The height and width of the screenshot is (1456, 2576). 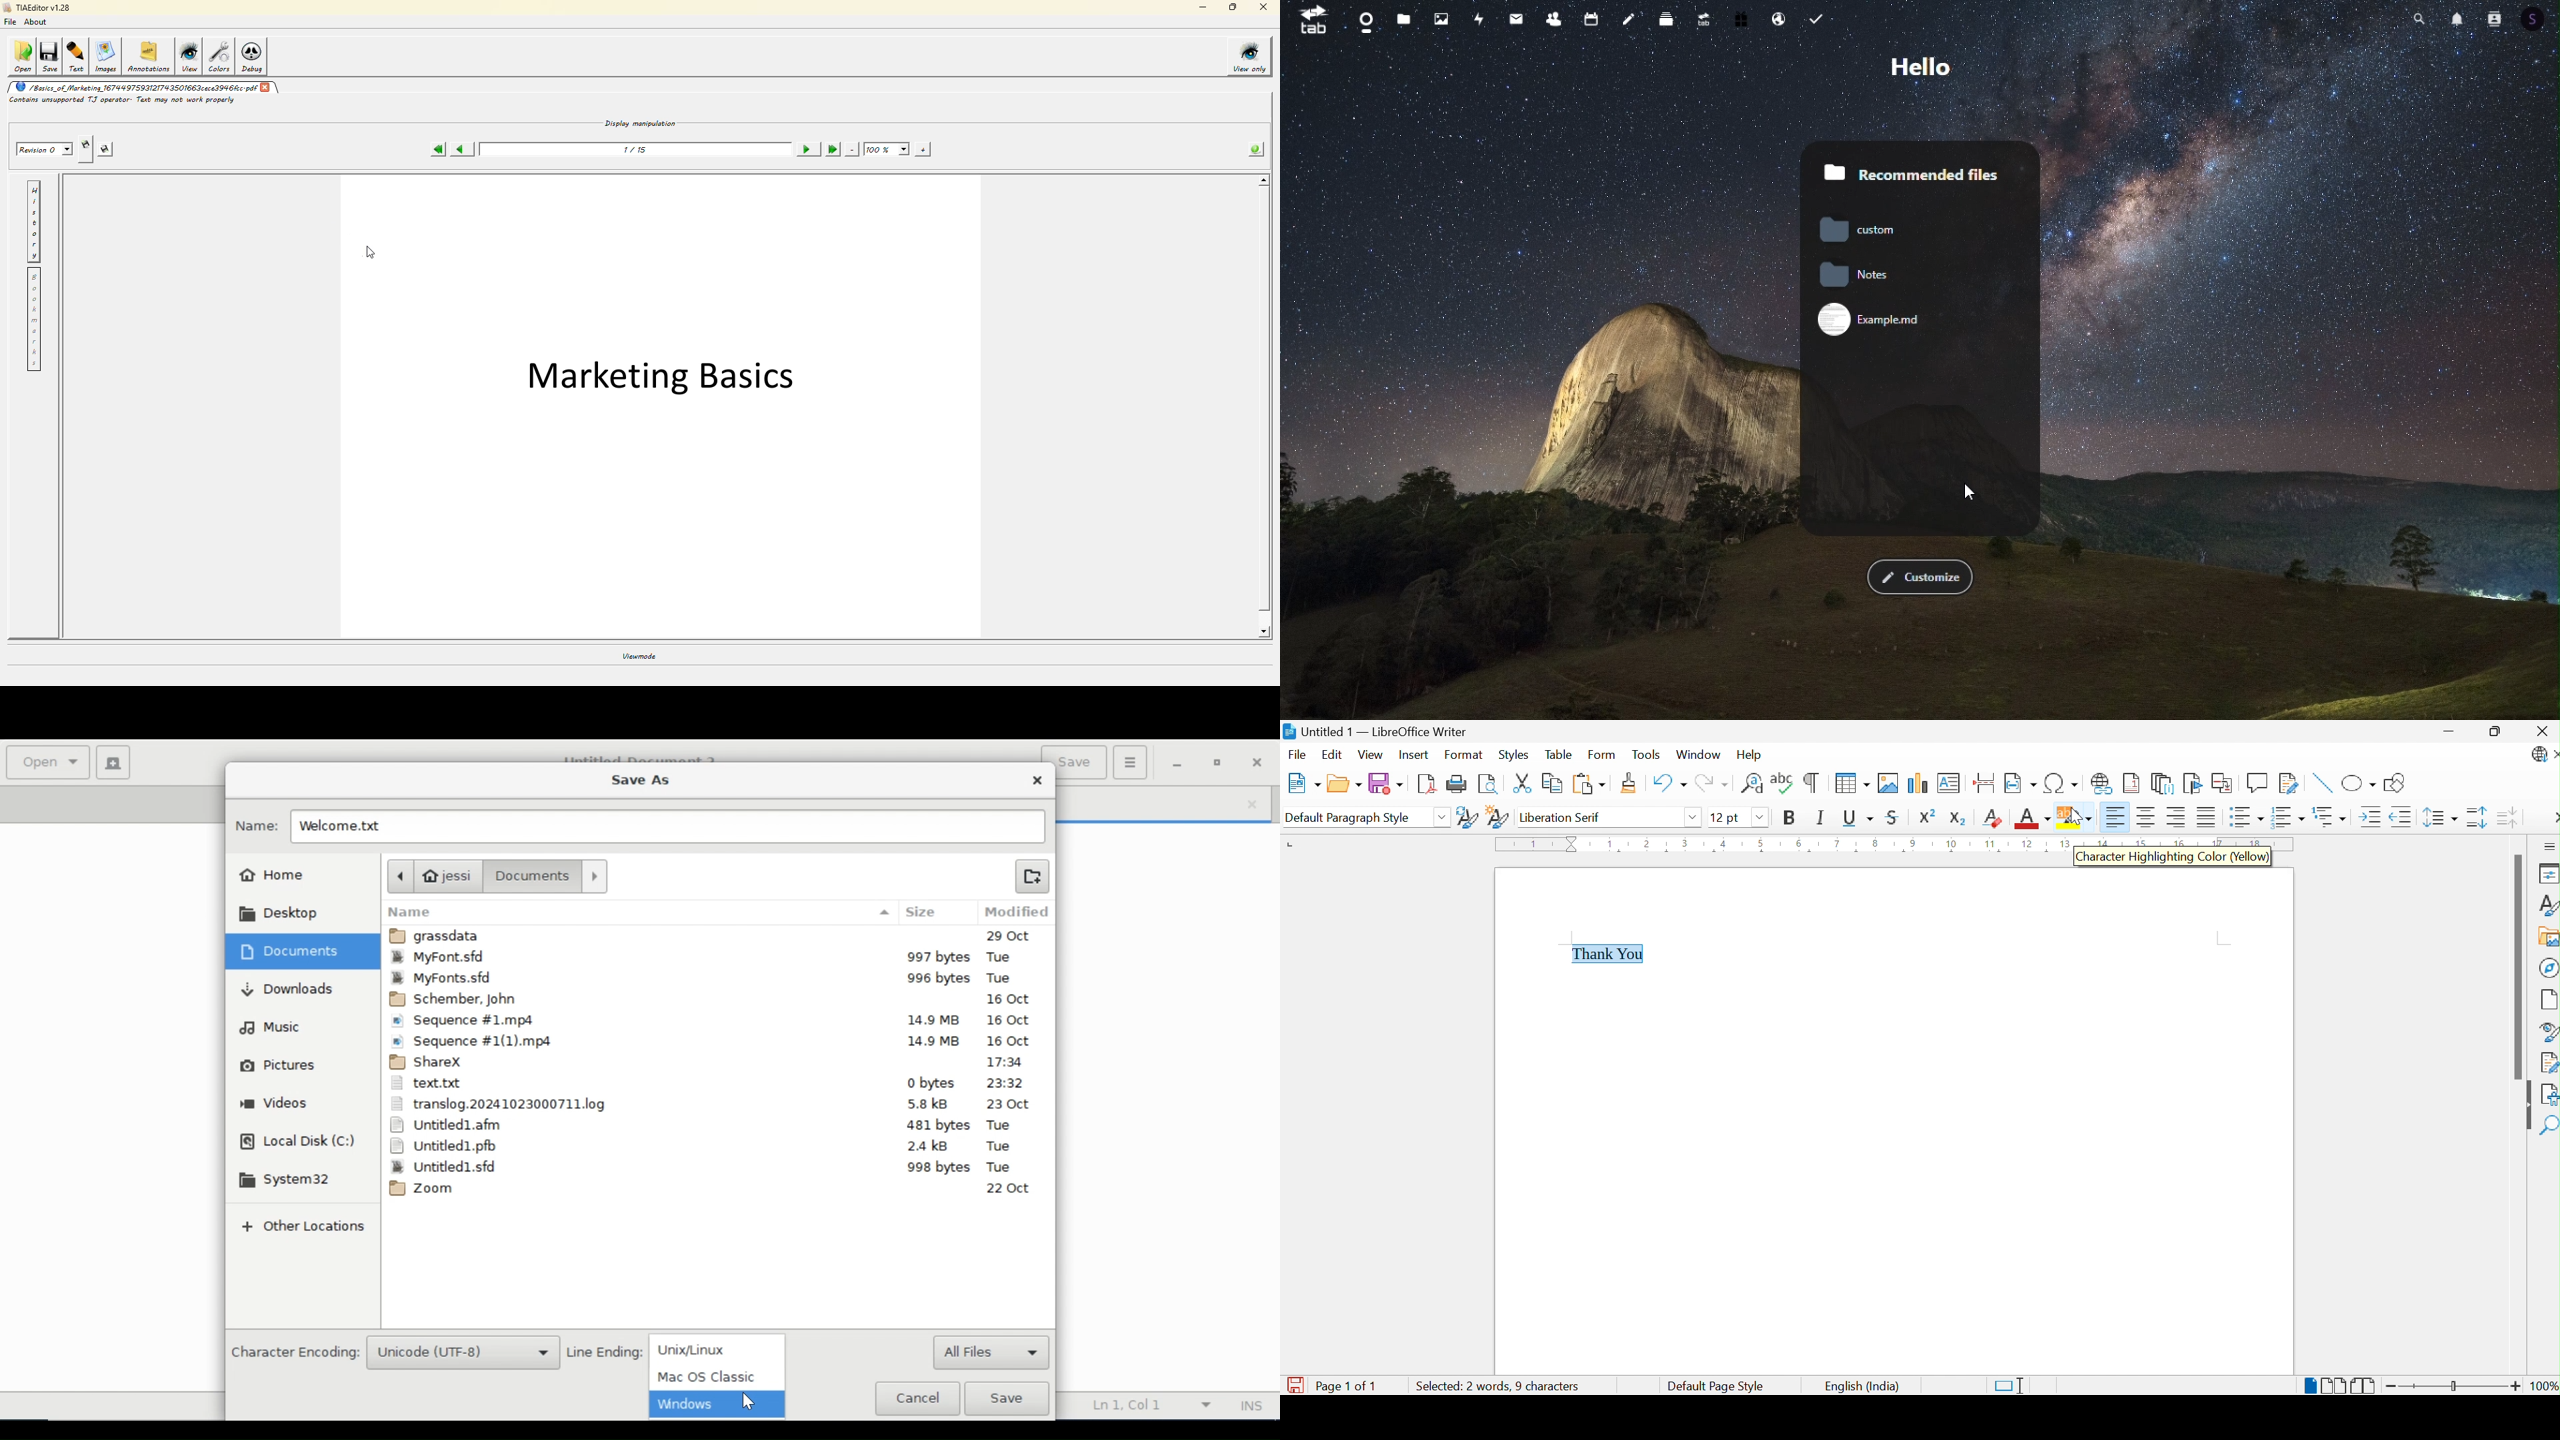 What do you see at coordinates (2547, 1062) in the screenshot?
I see `Manage Changes` at bounding box center [2547, 1062].